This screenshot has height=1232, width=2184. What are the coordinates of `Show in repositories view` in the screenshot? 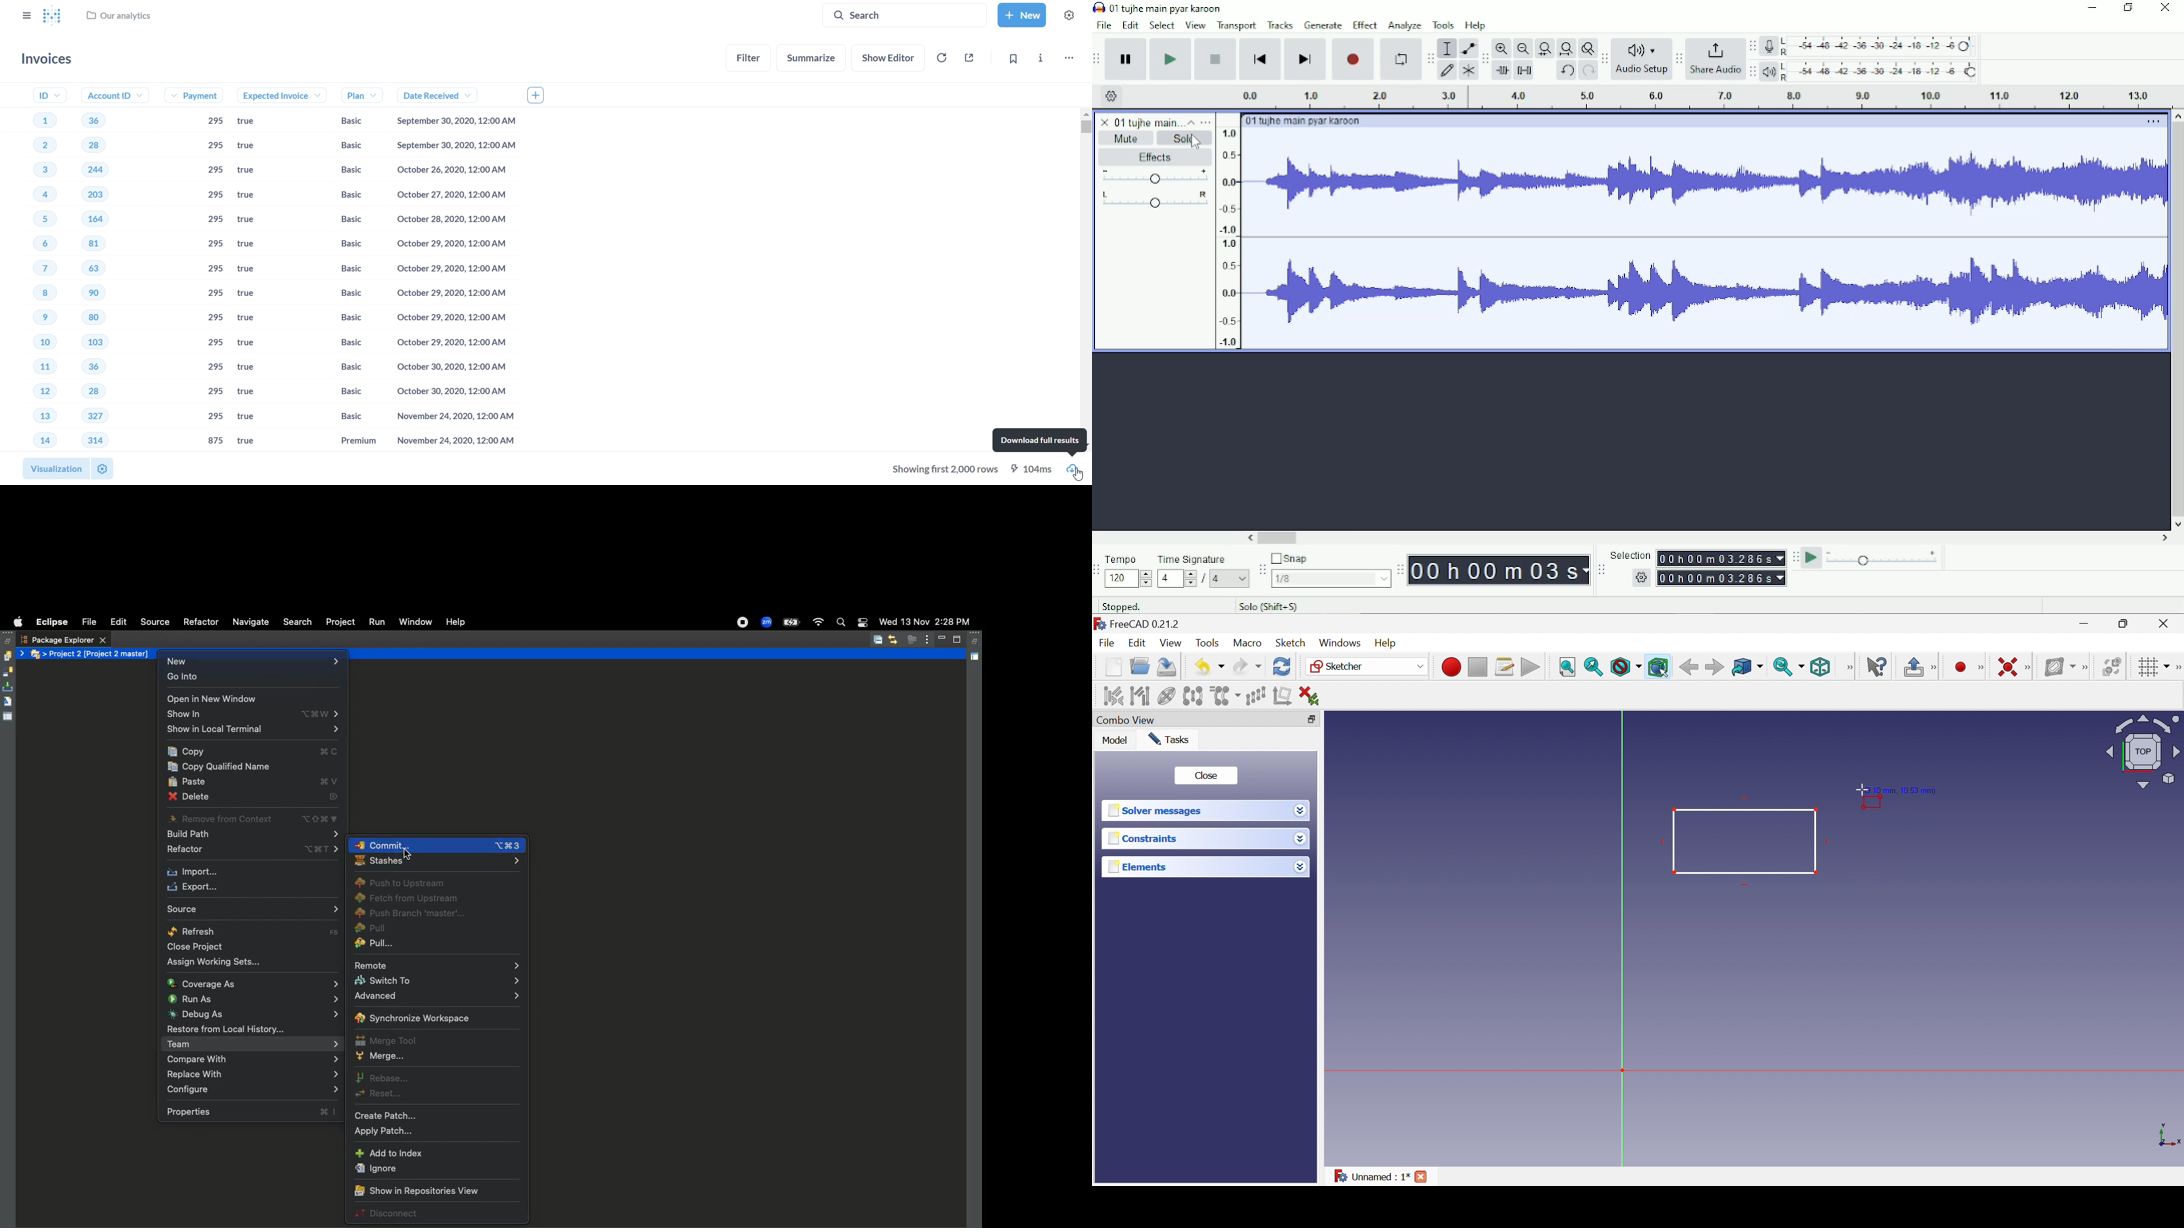 It's located at (415, 1192).